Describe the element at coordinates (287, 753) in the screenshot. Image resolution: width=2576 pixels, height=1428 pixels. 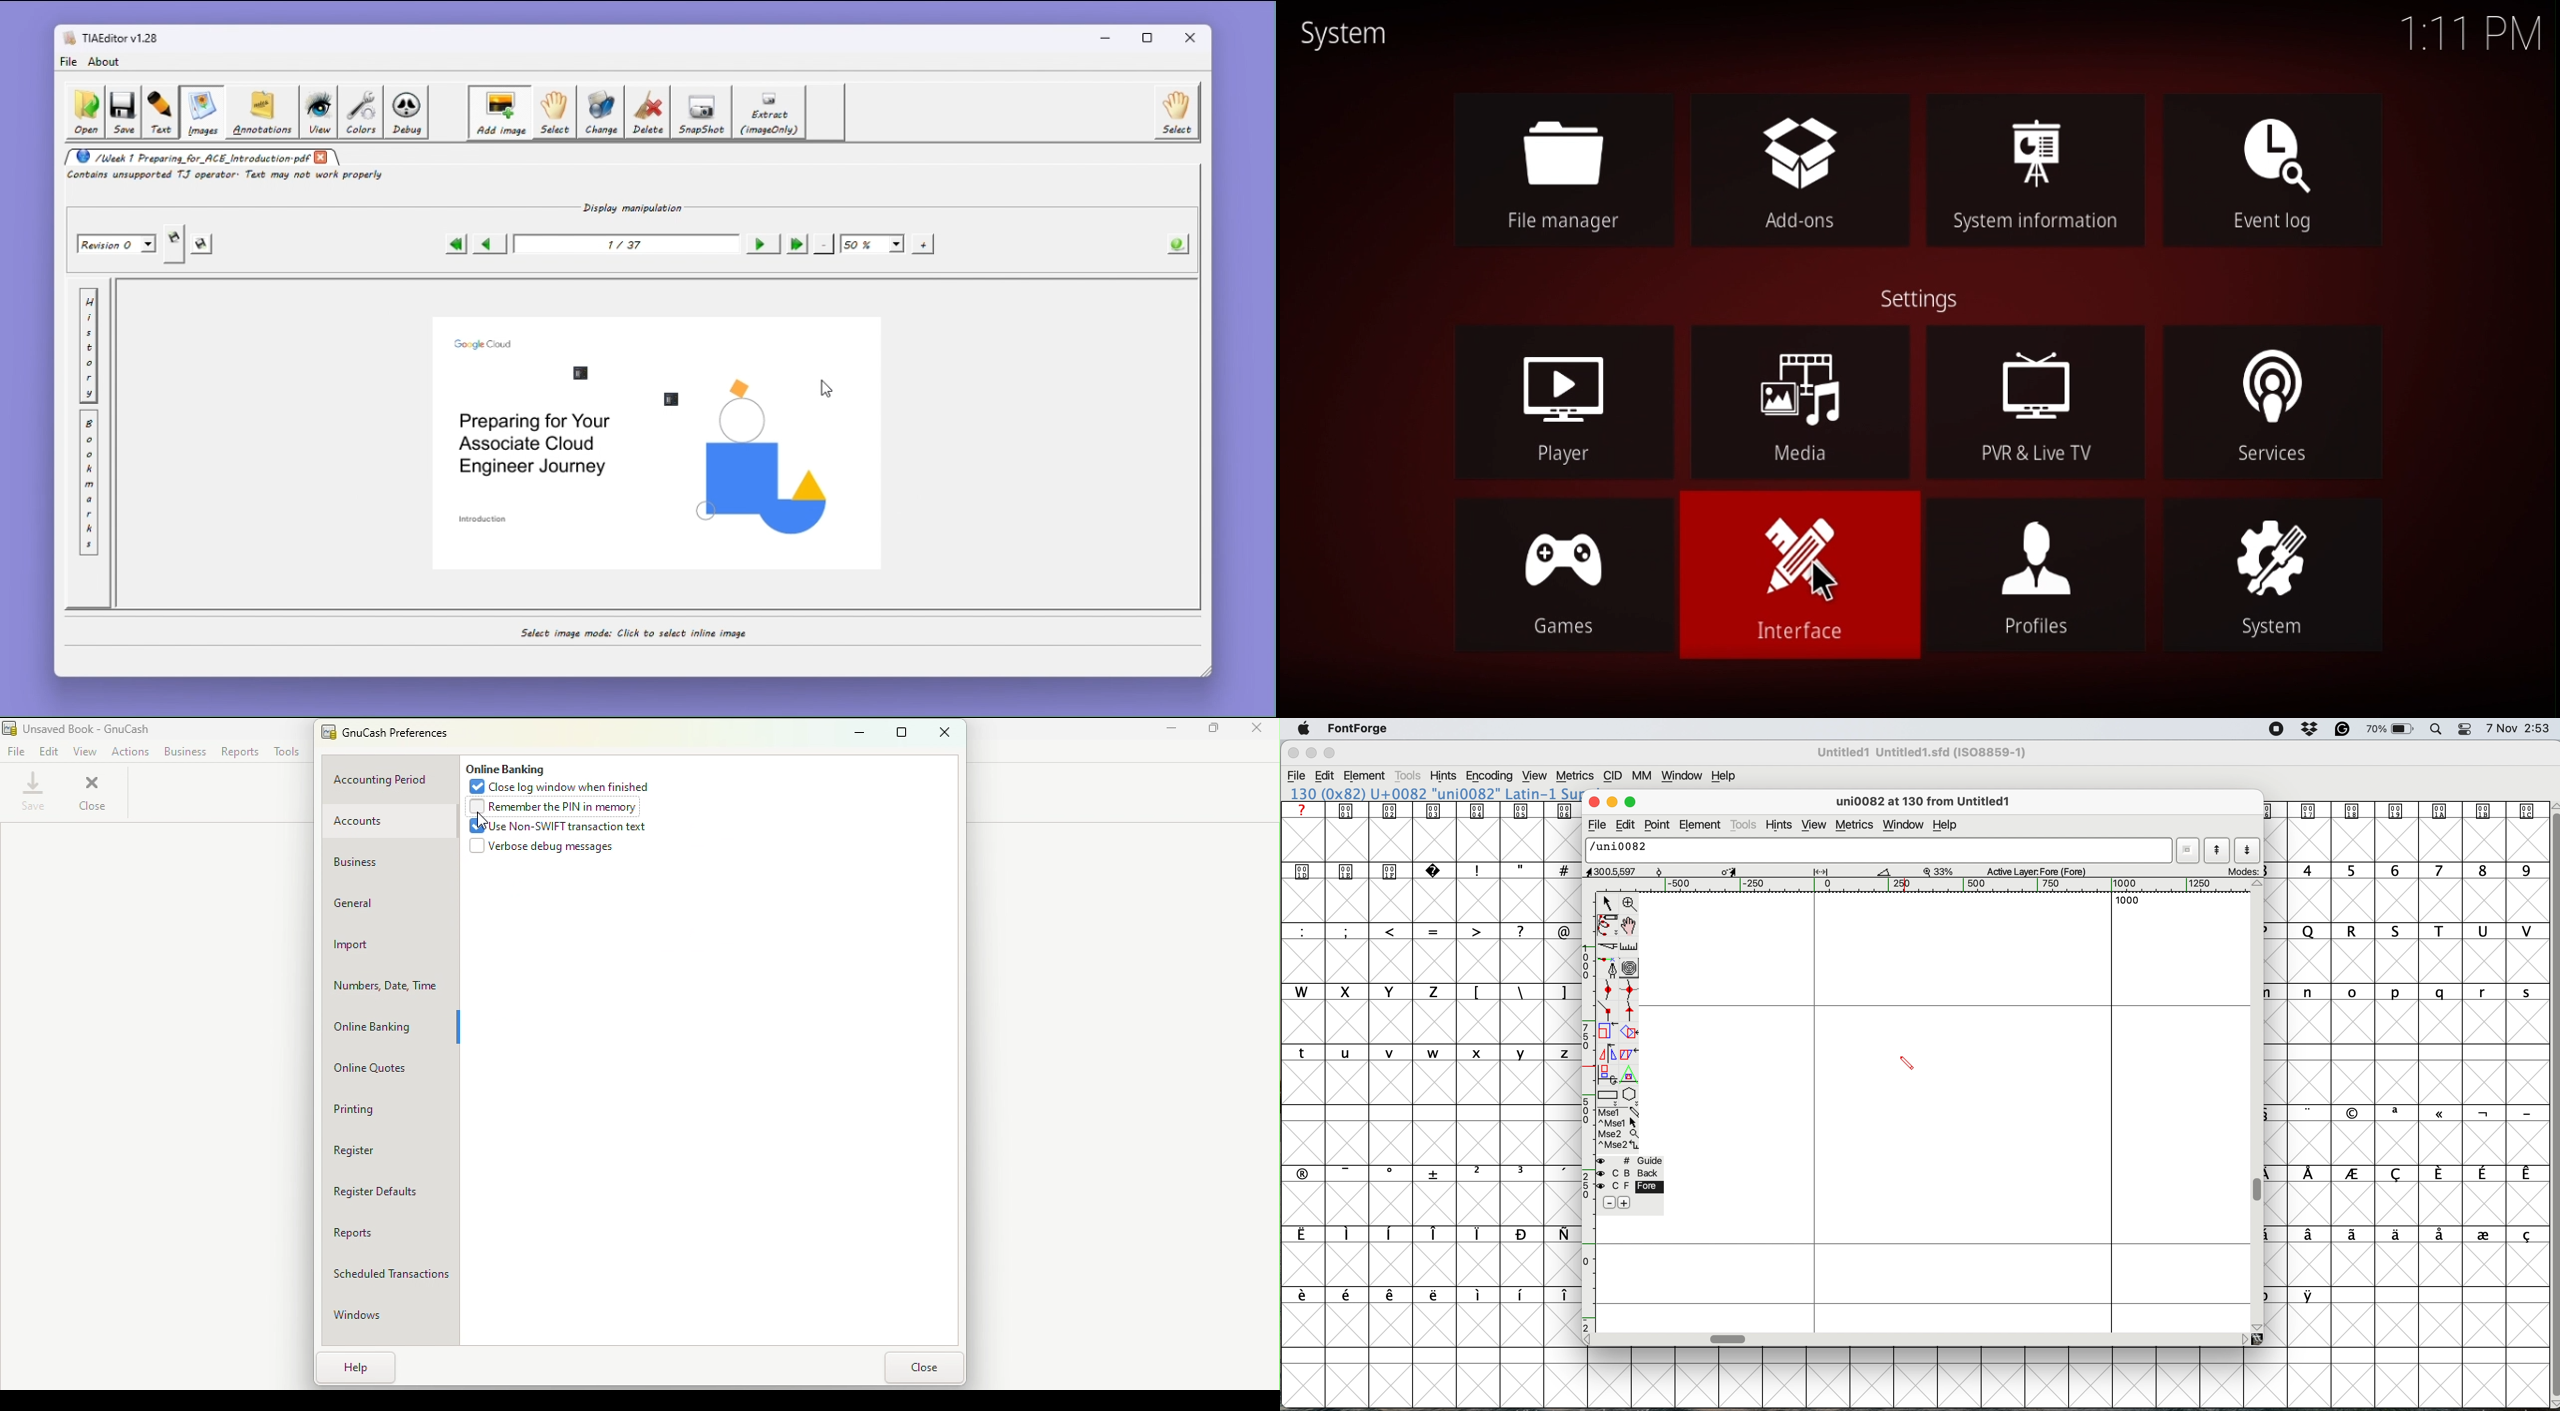
I see `tools` at that location.